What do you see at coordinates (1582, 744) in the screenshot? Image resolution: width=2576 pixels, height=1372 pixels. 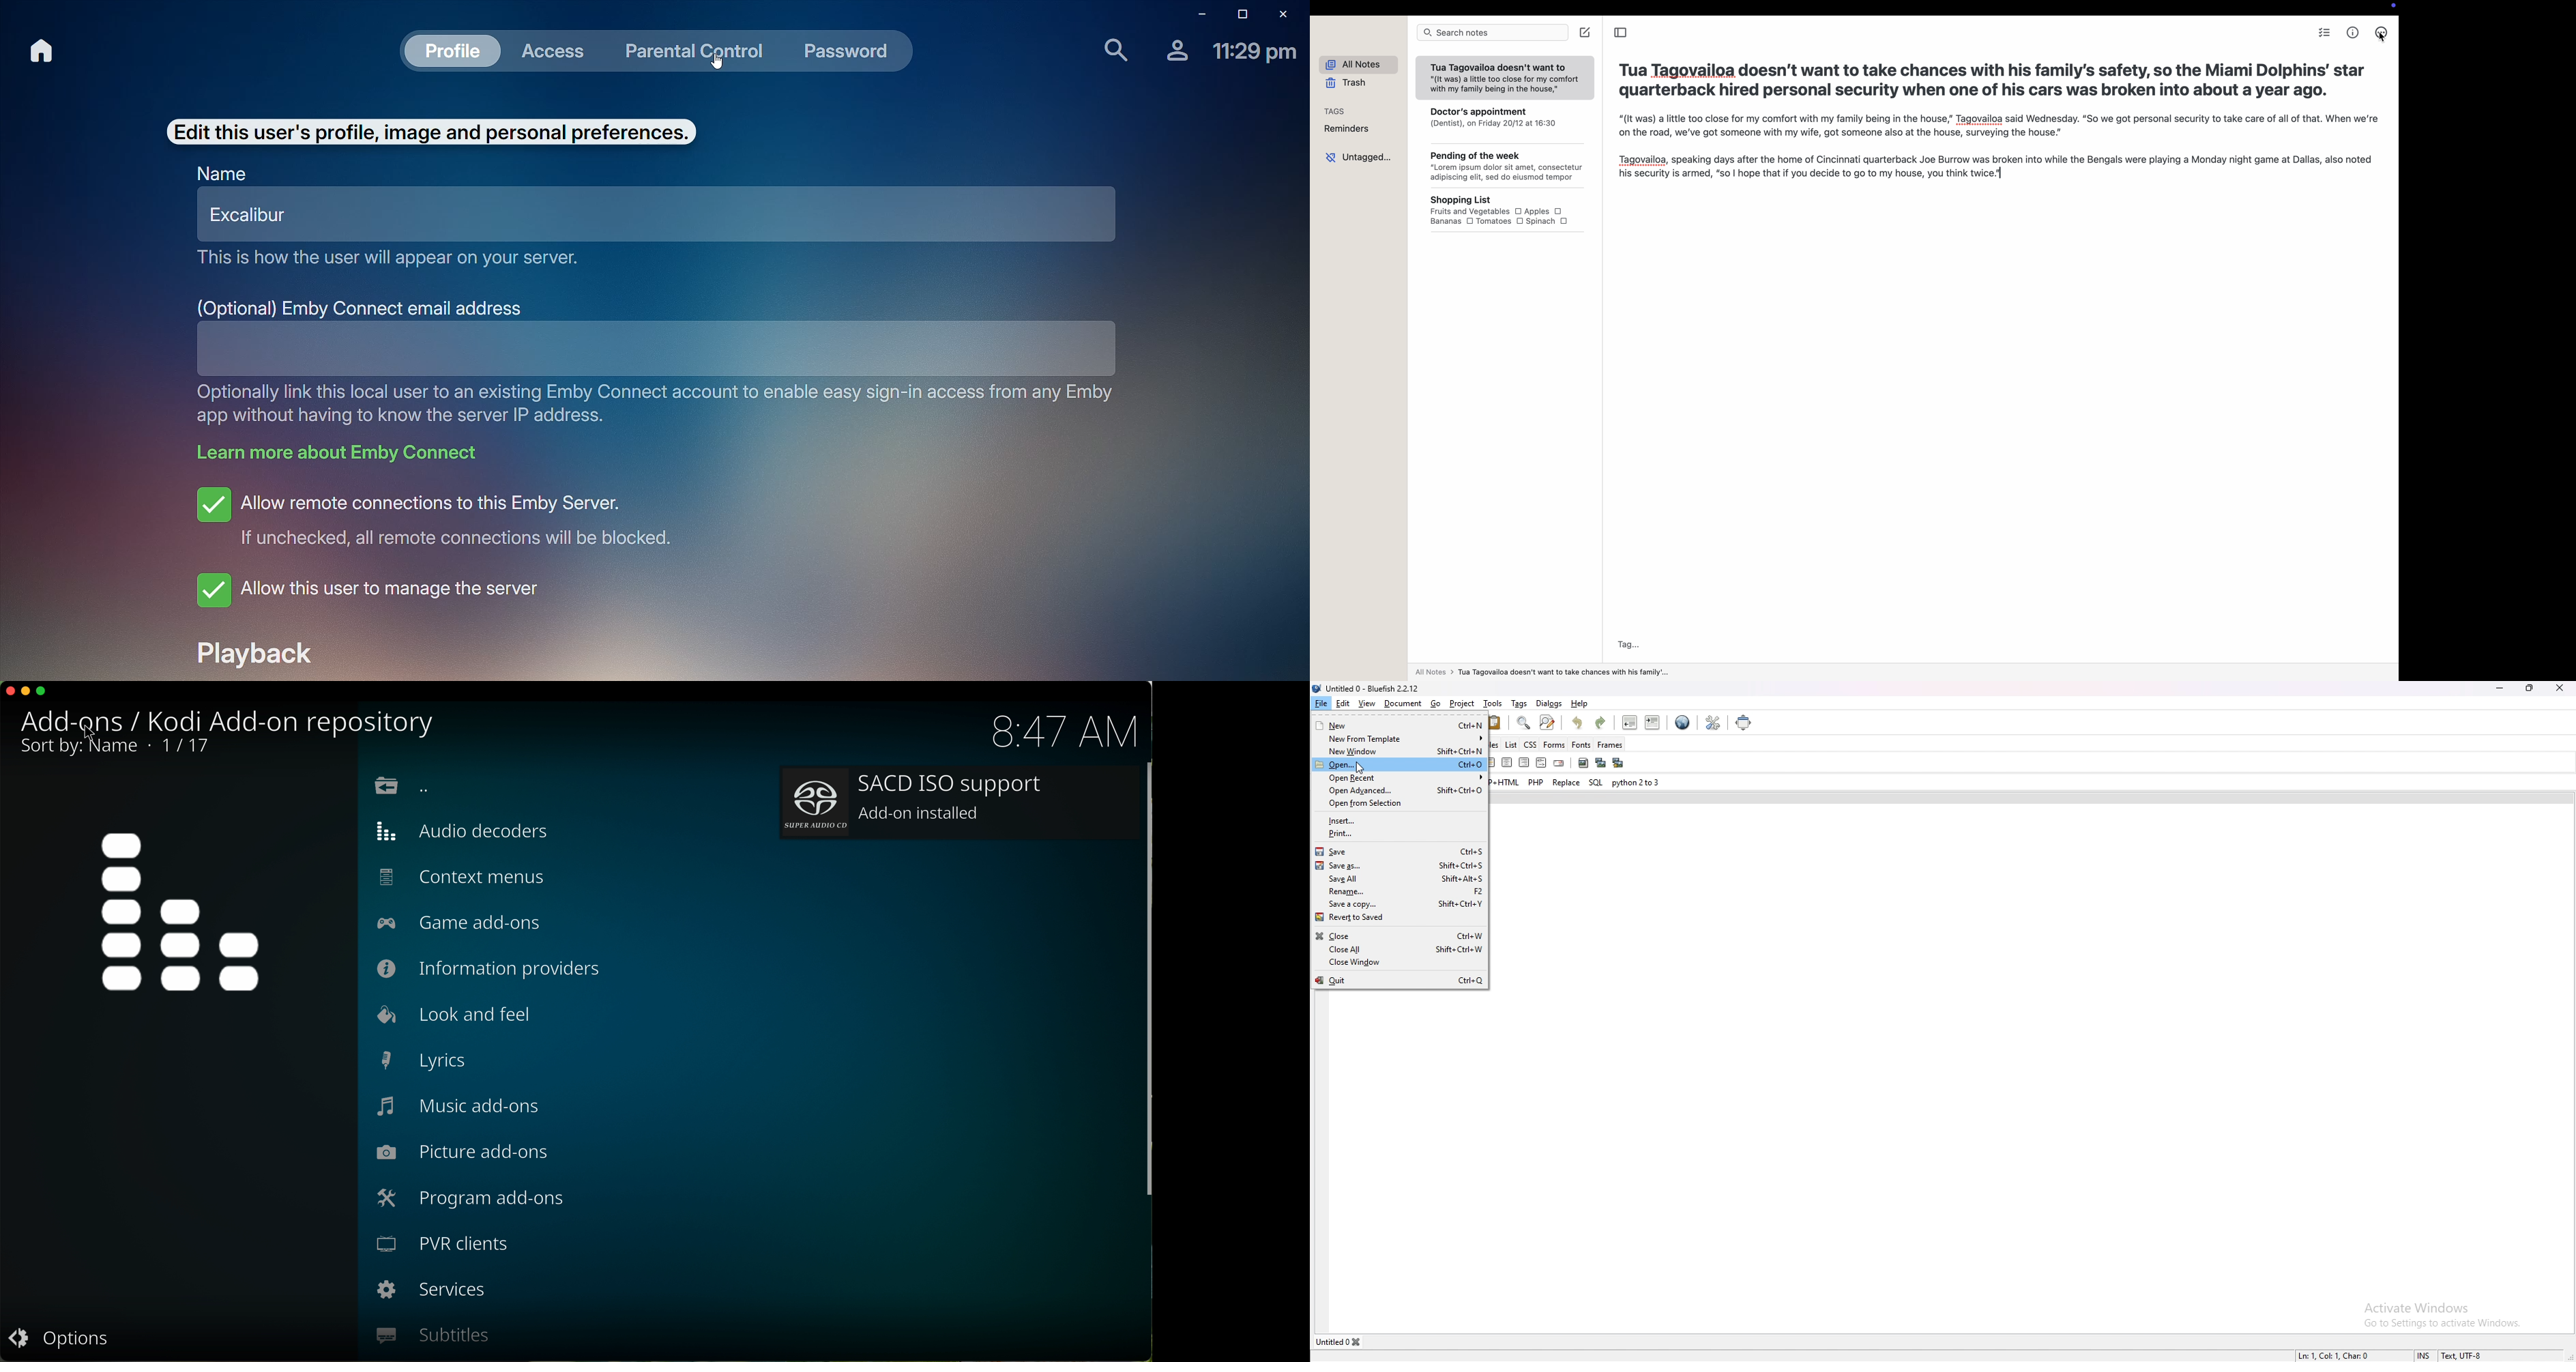 I see `fonts` at bounding box center [1582, 744].